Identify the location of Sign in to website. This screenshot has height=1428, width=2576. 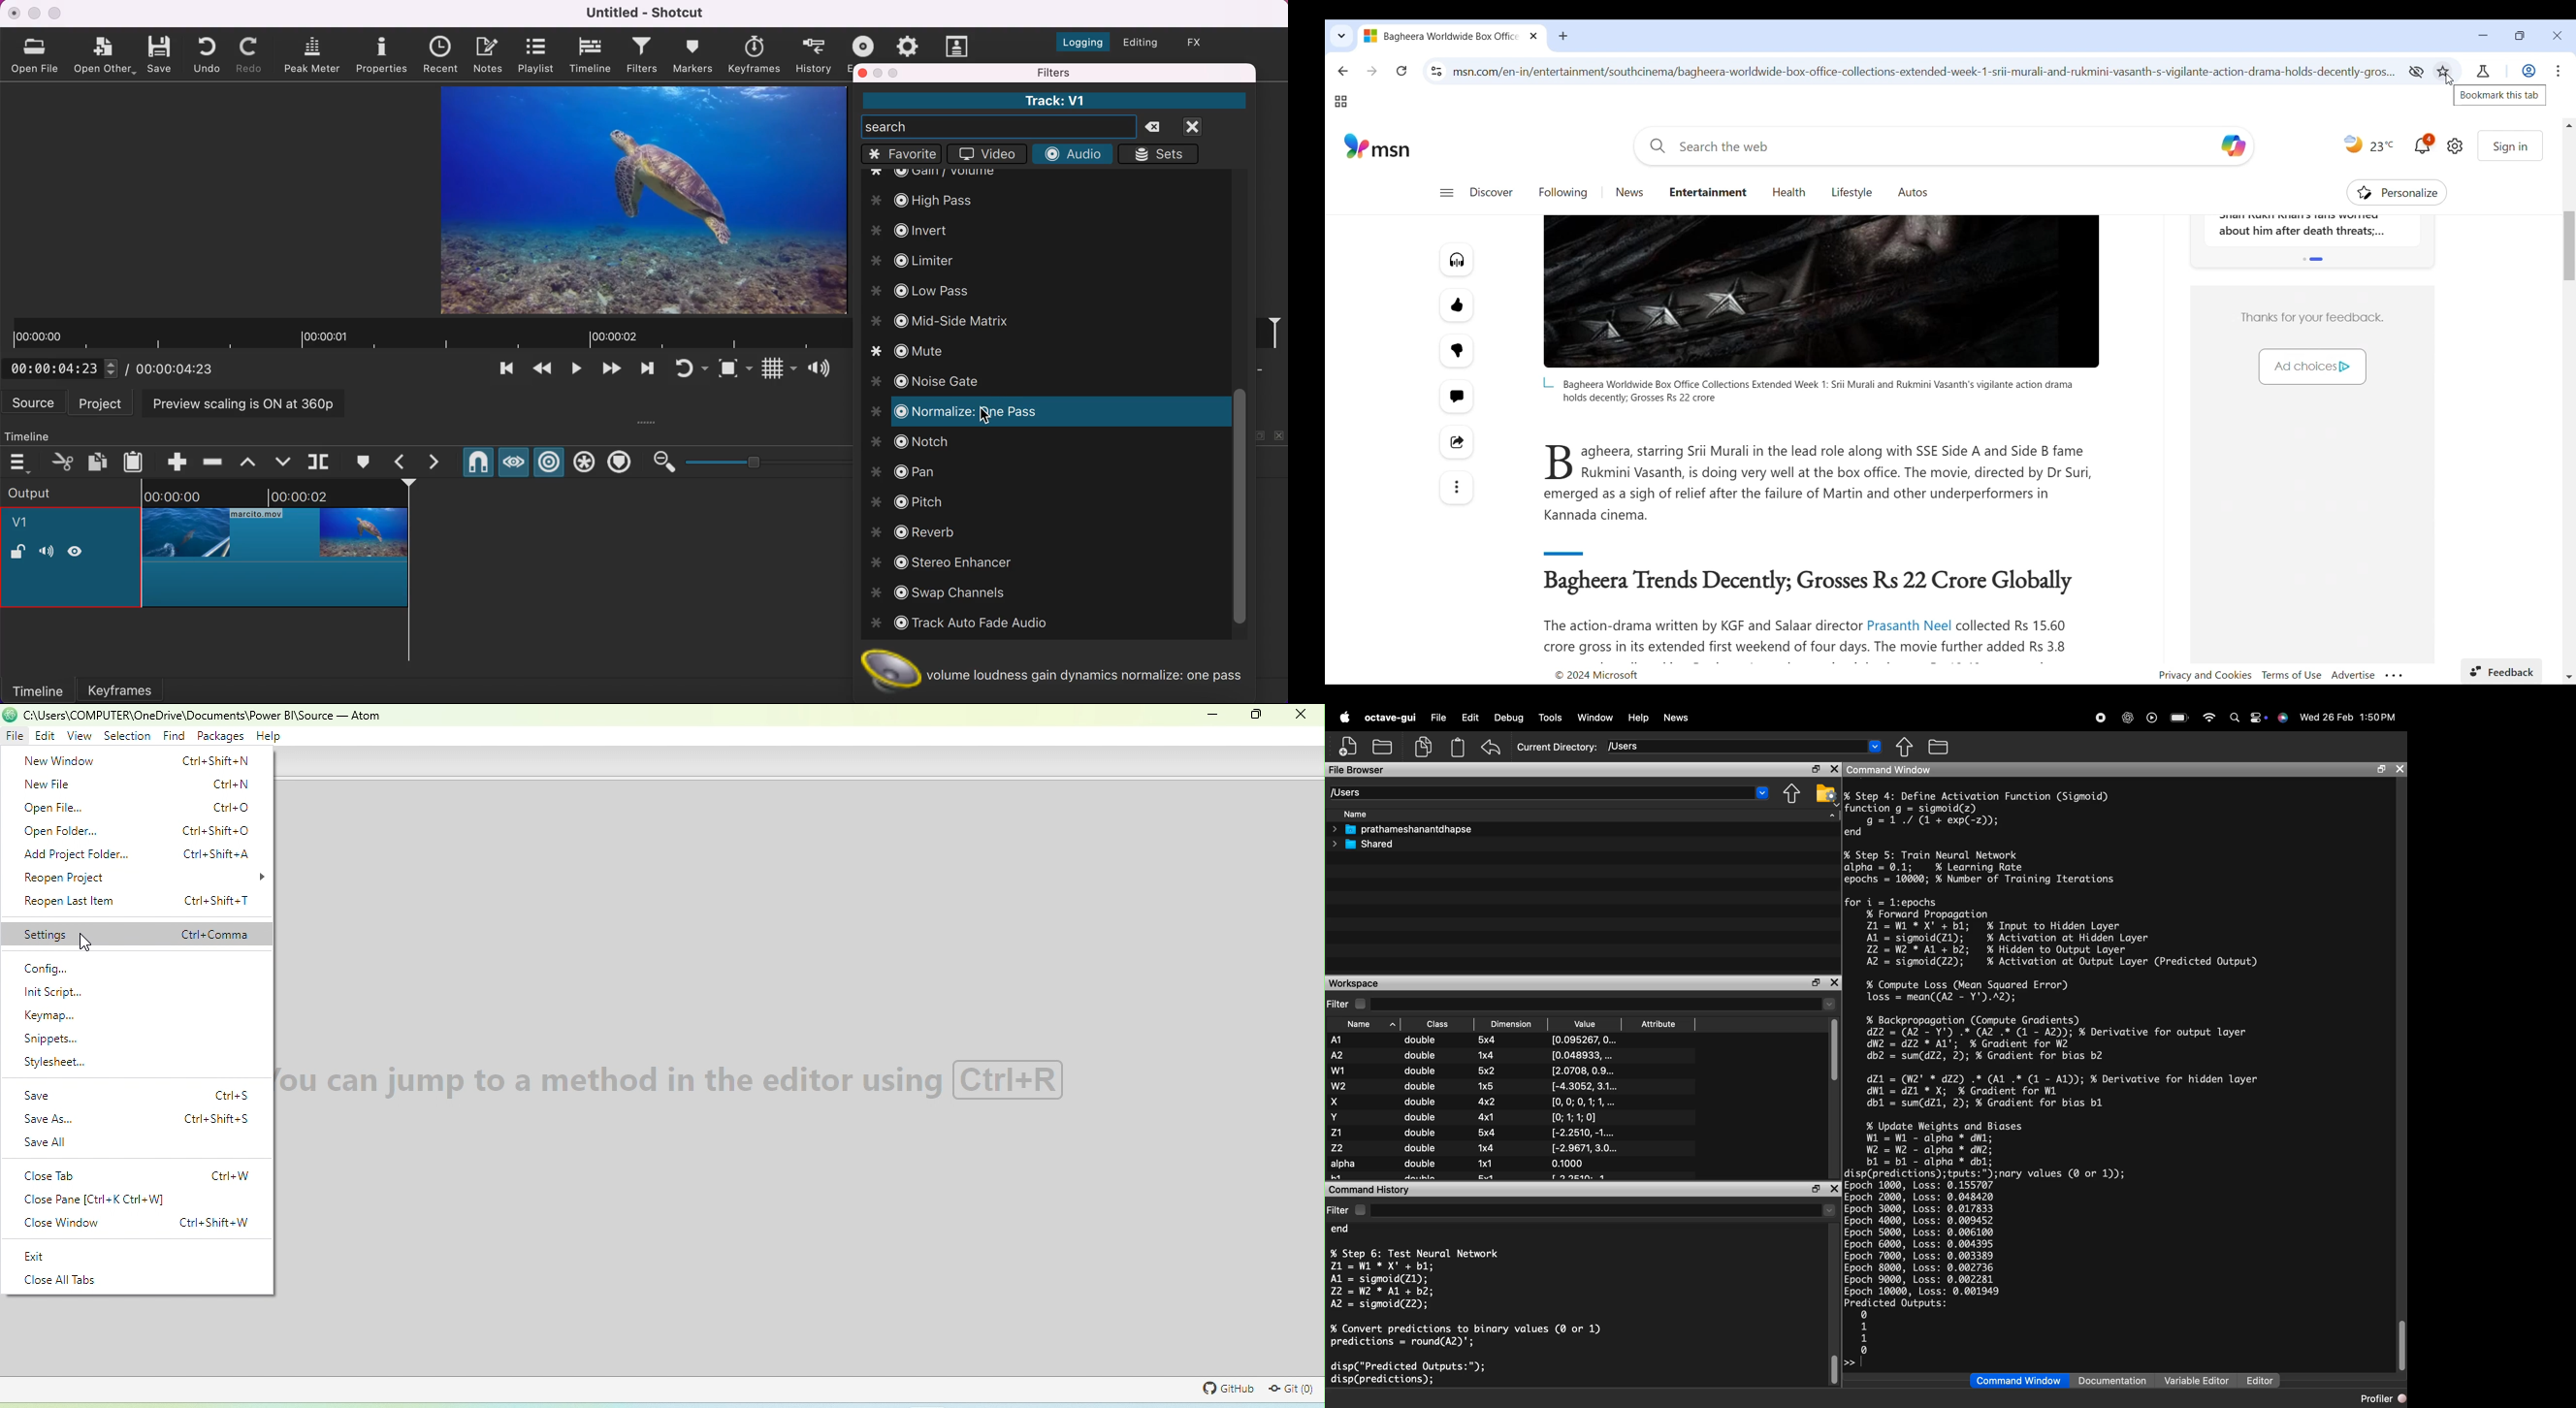
(2511, 145).